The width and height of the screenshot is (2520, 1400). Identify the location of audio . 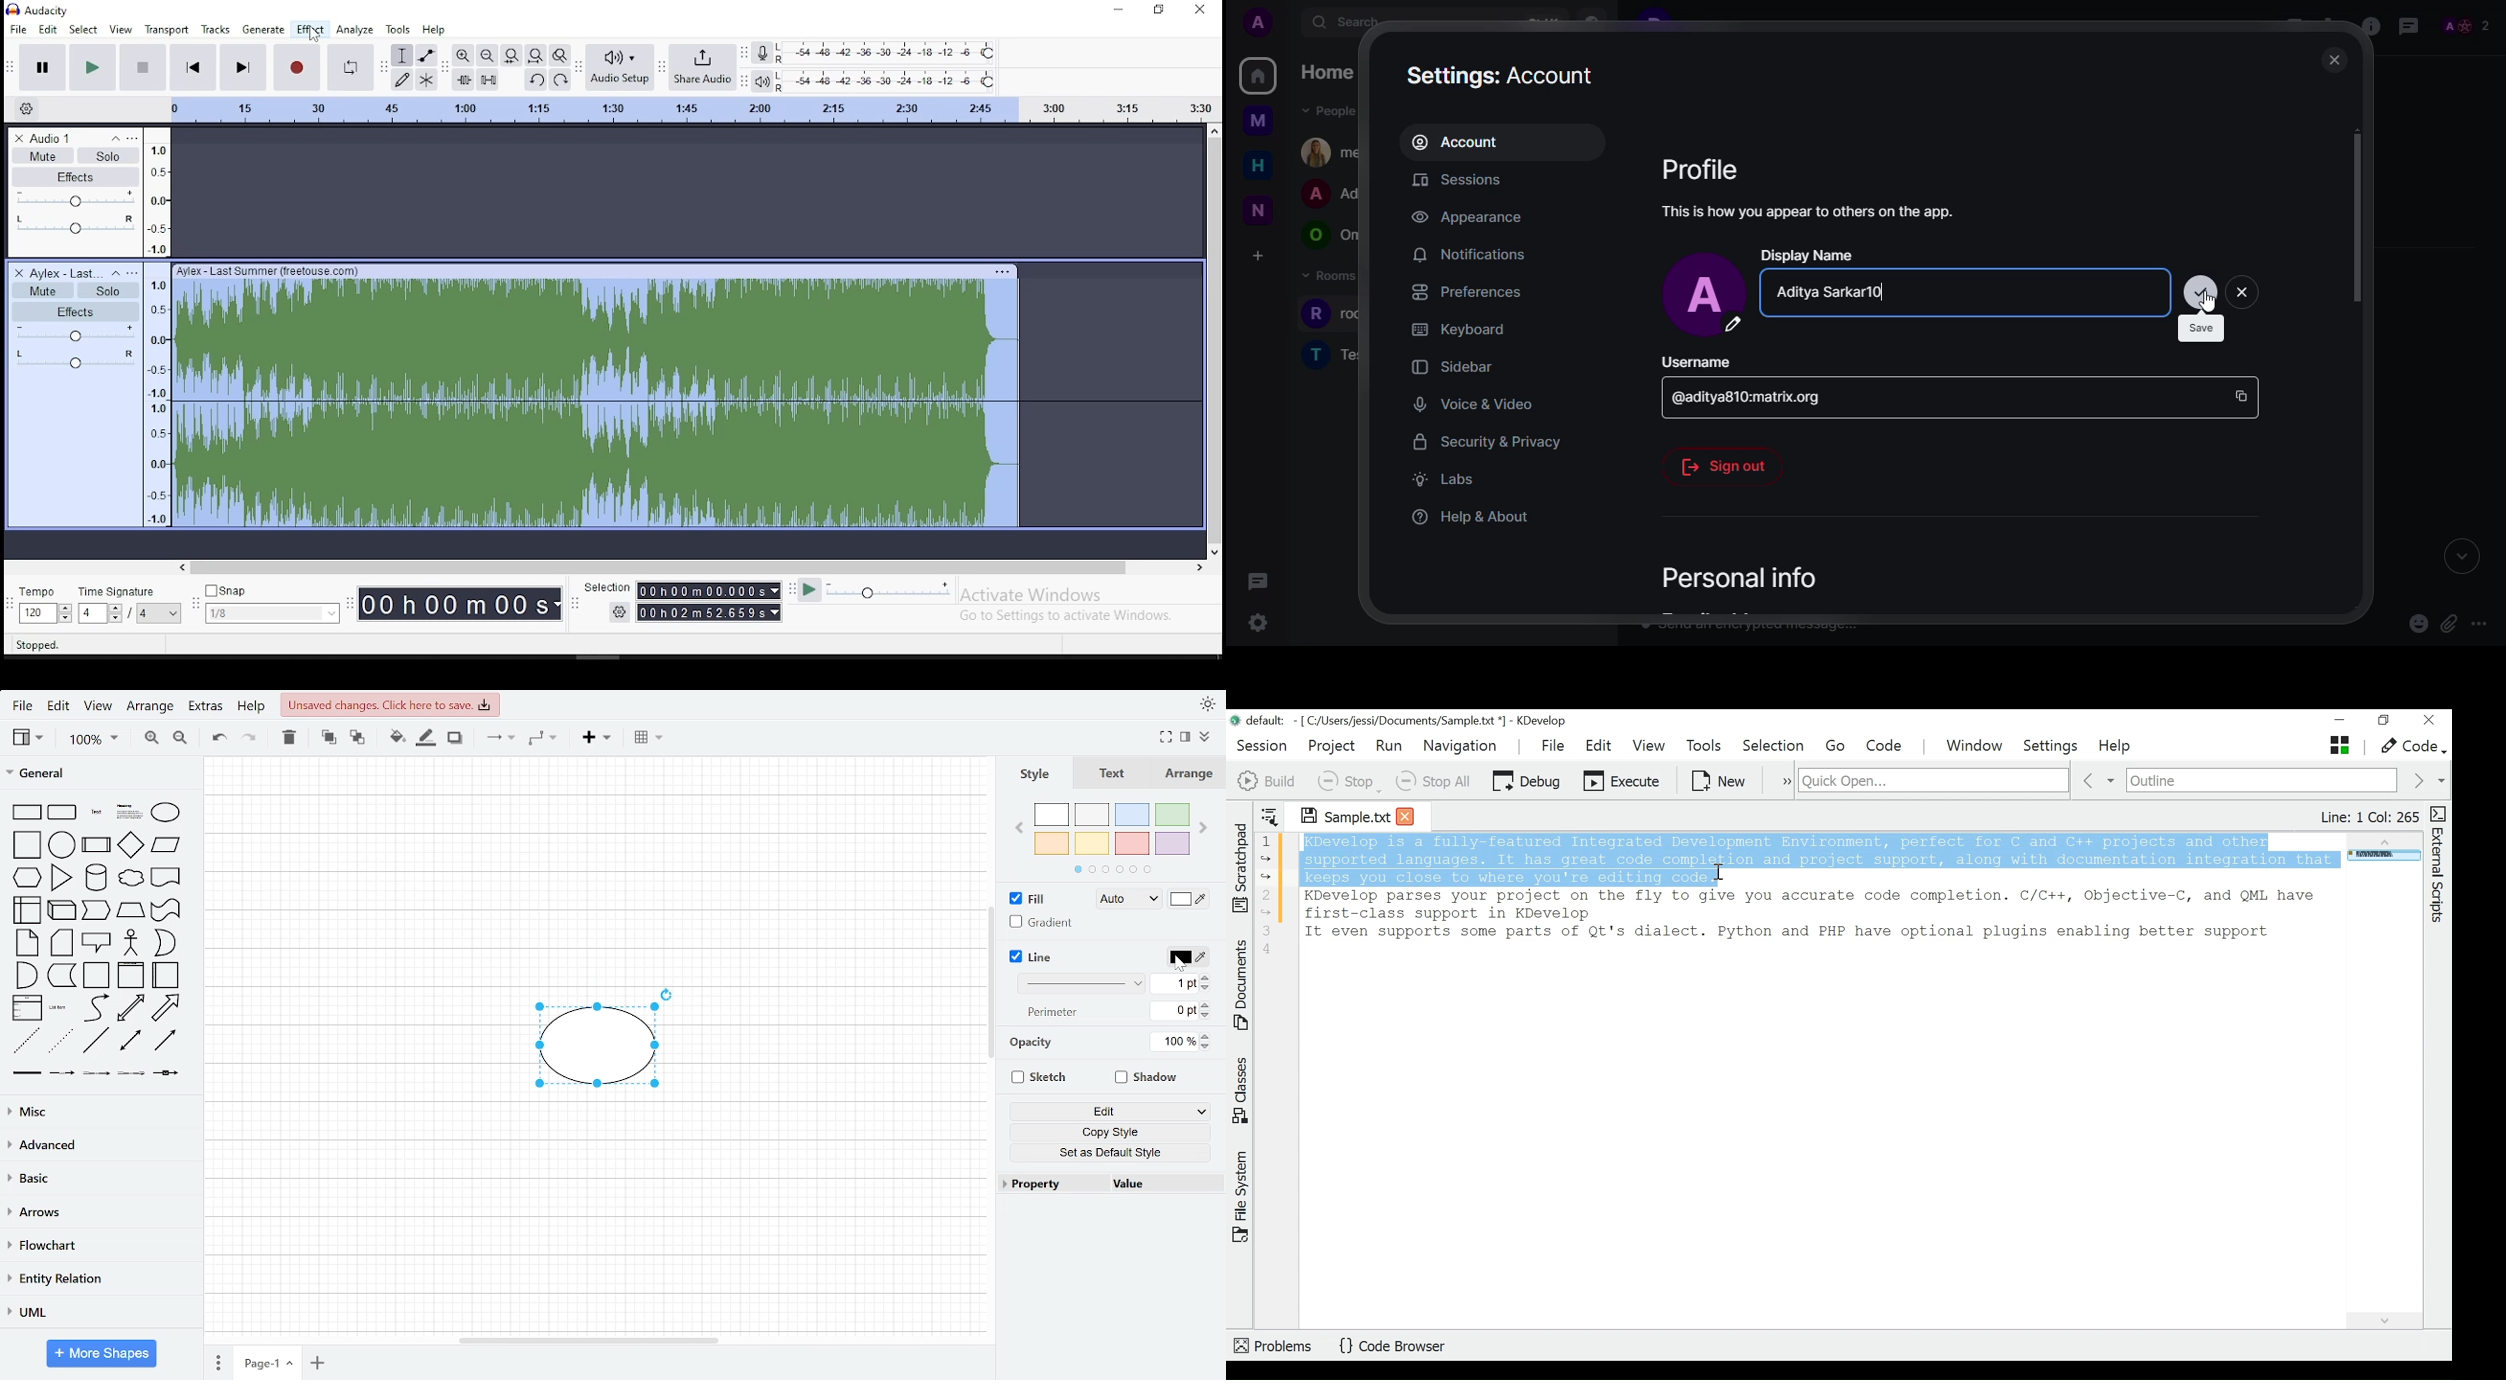
(62, 272).